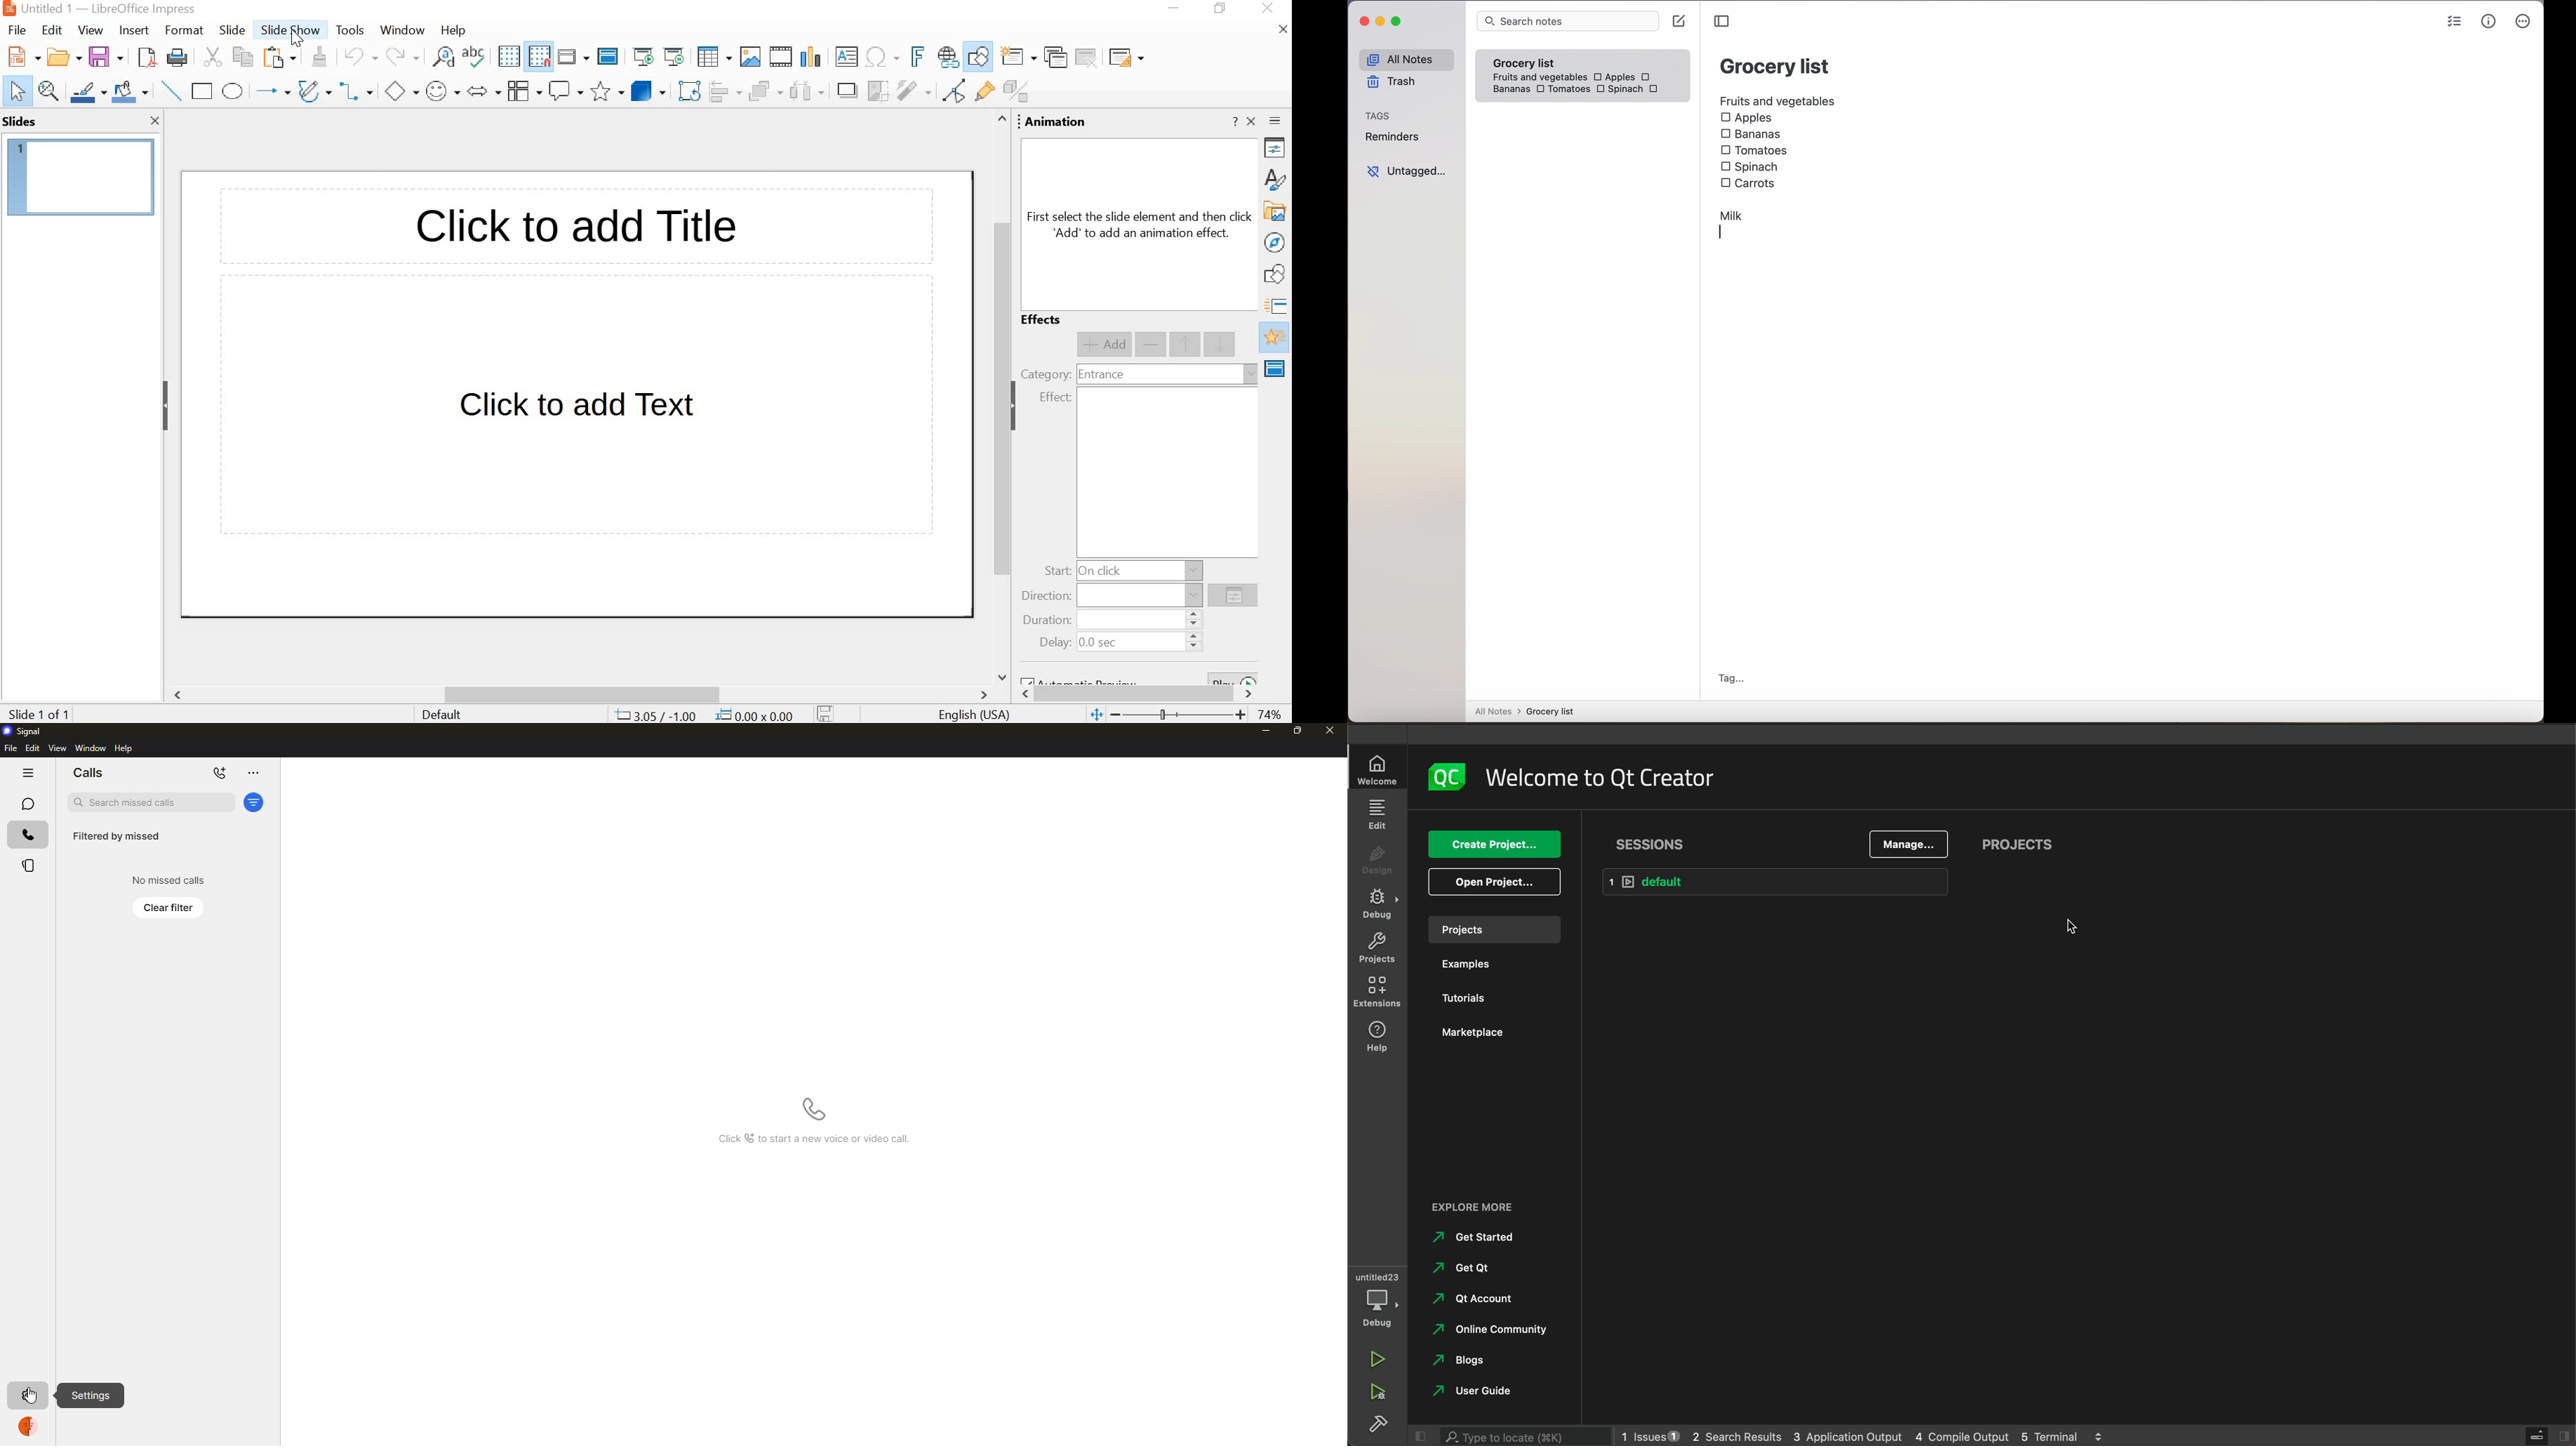 The height and width of the screenshot is (1456, 2576). What do you see at coordinates (211, 58) in the screenshot?
I see `cut` at bounding box center [211, 58].